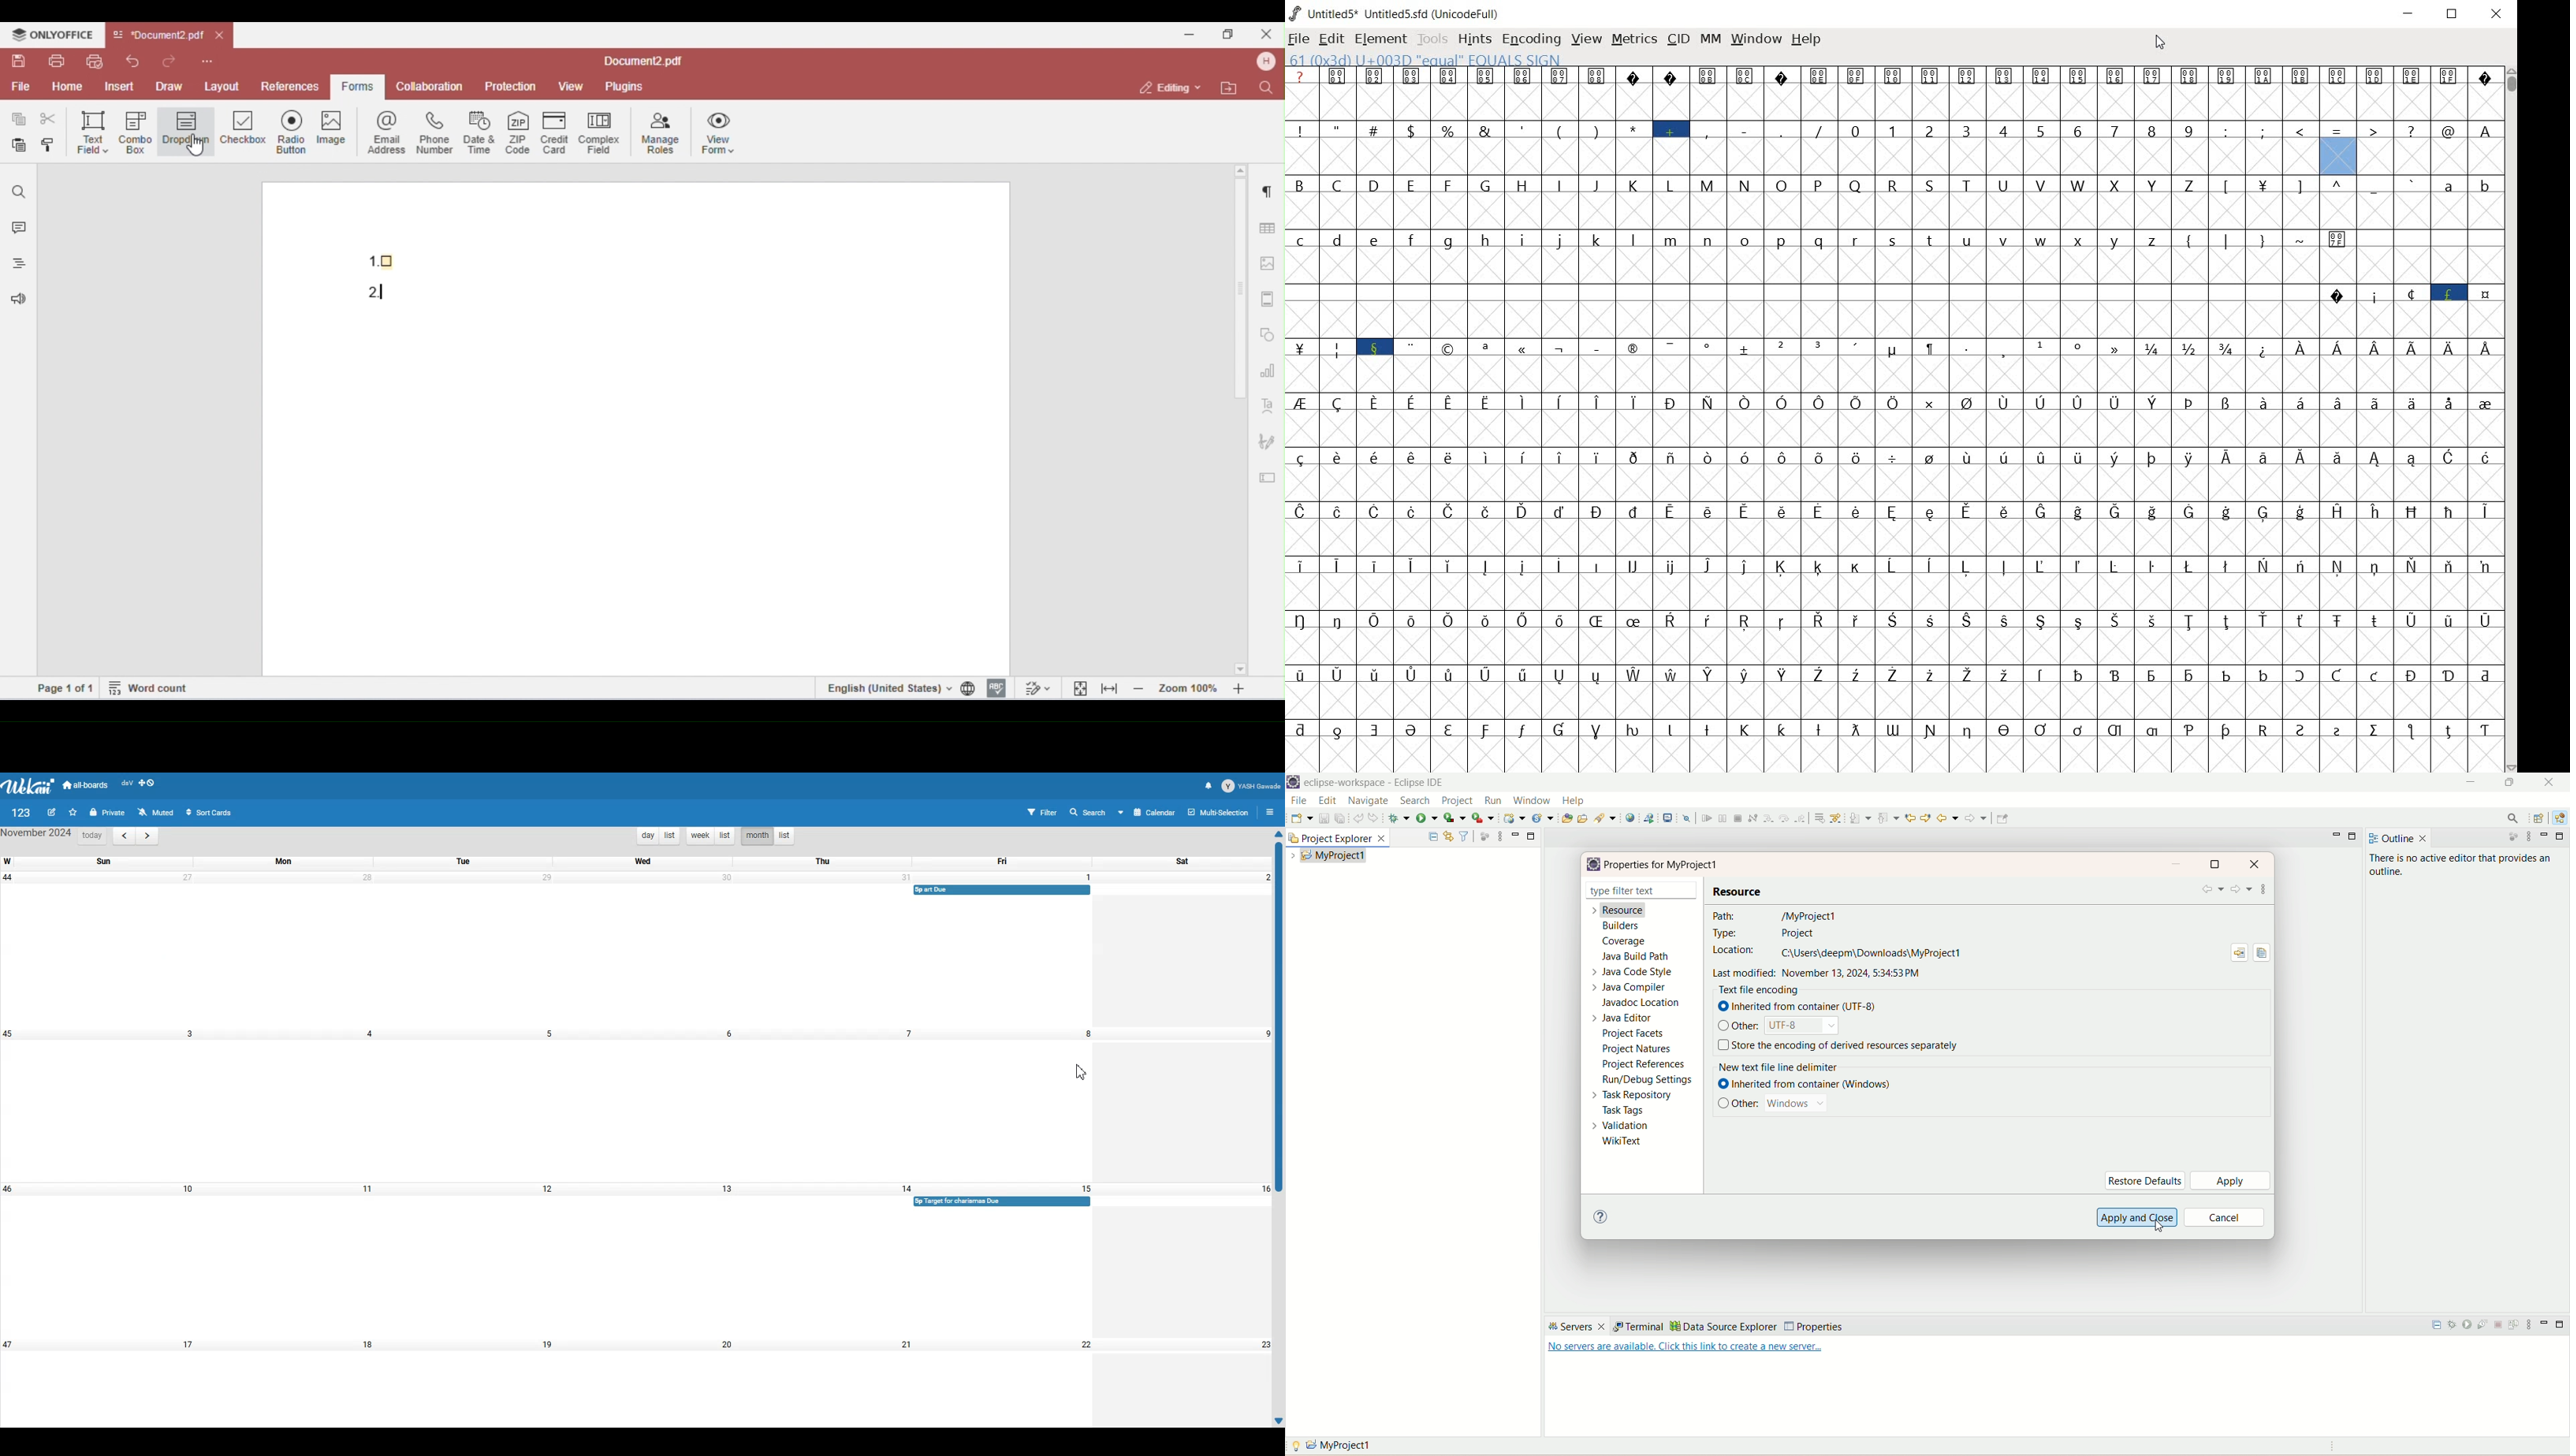  What do you see at coordinates (2464, 865) in the screenshot?
I see `there is no active editor that provides an outline` at bounding box center [2464, 865].